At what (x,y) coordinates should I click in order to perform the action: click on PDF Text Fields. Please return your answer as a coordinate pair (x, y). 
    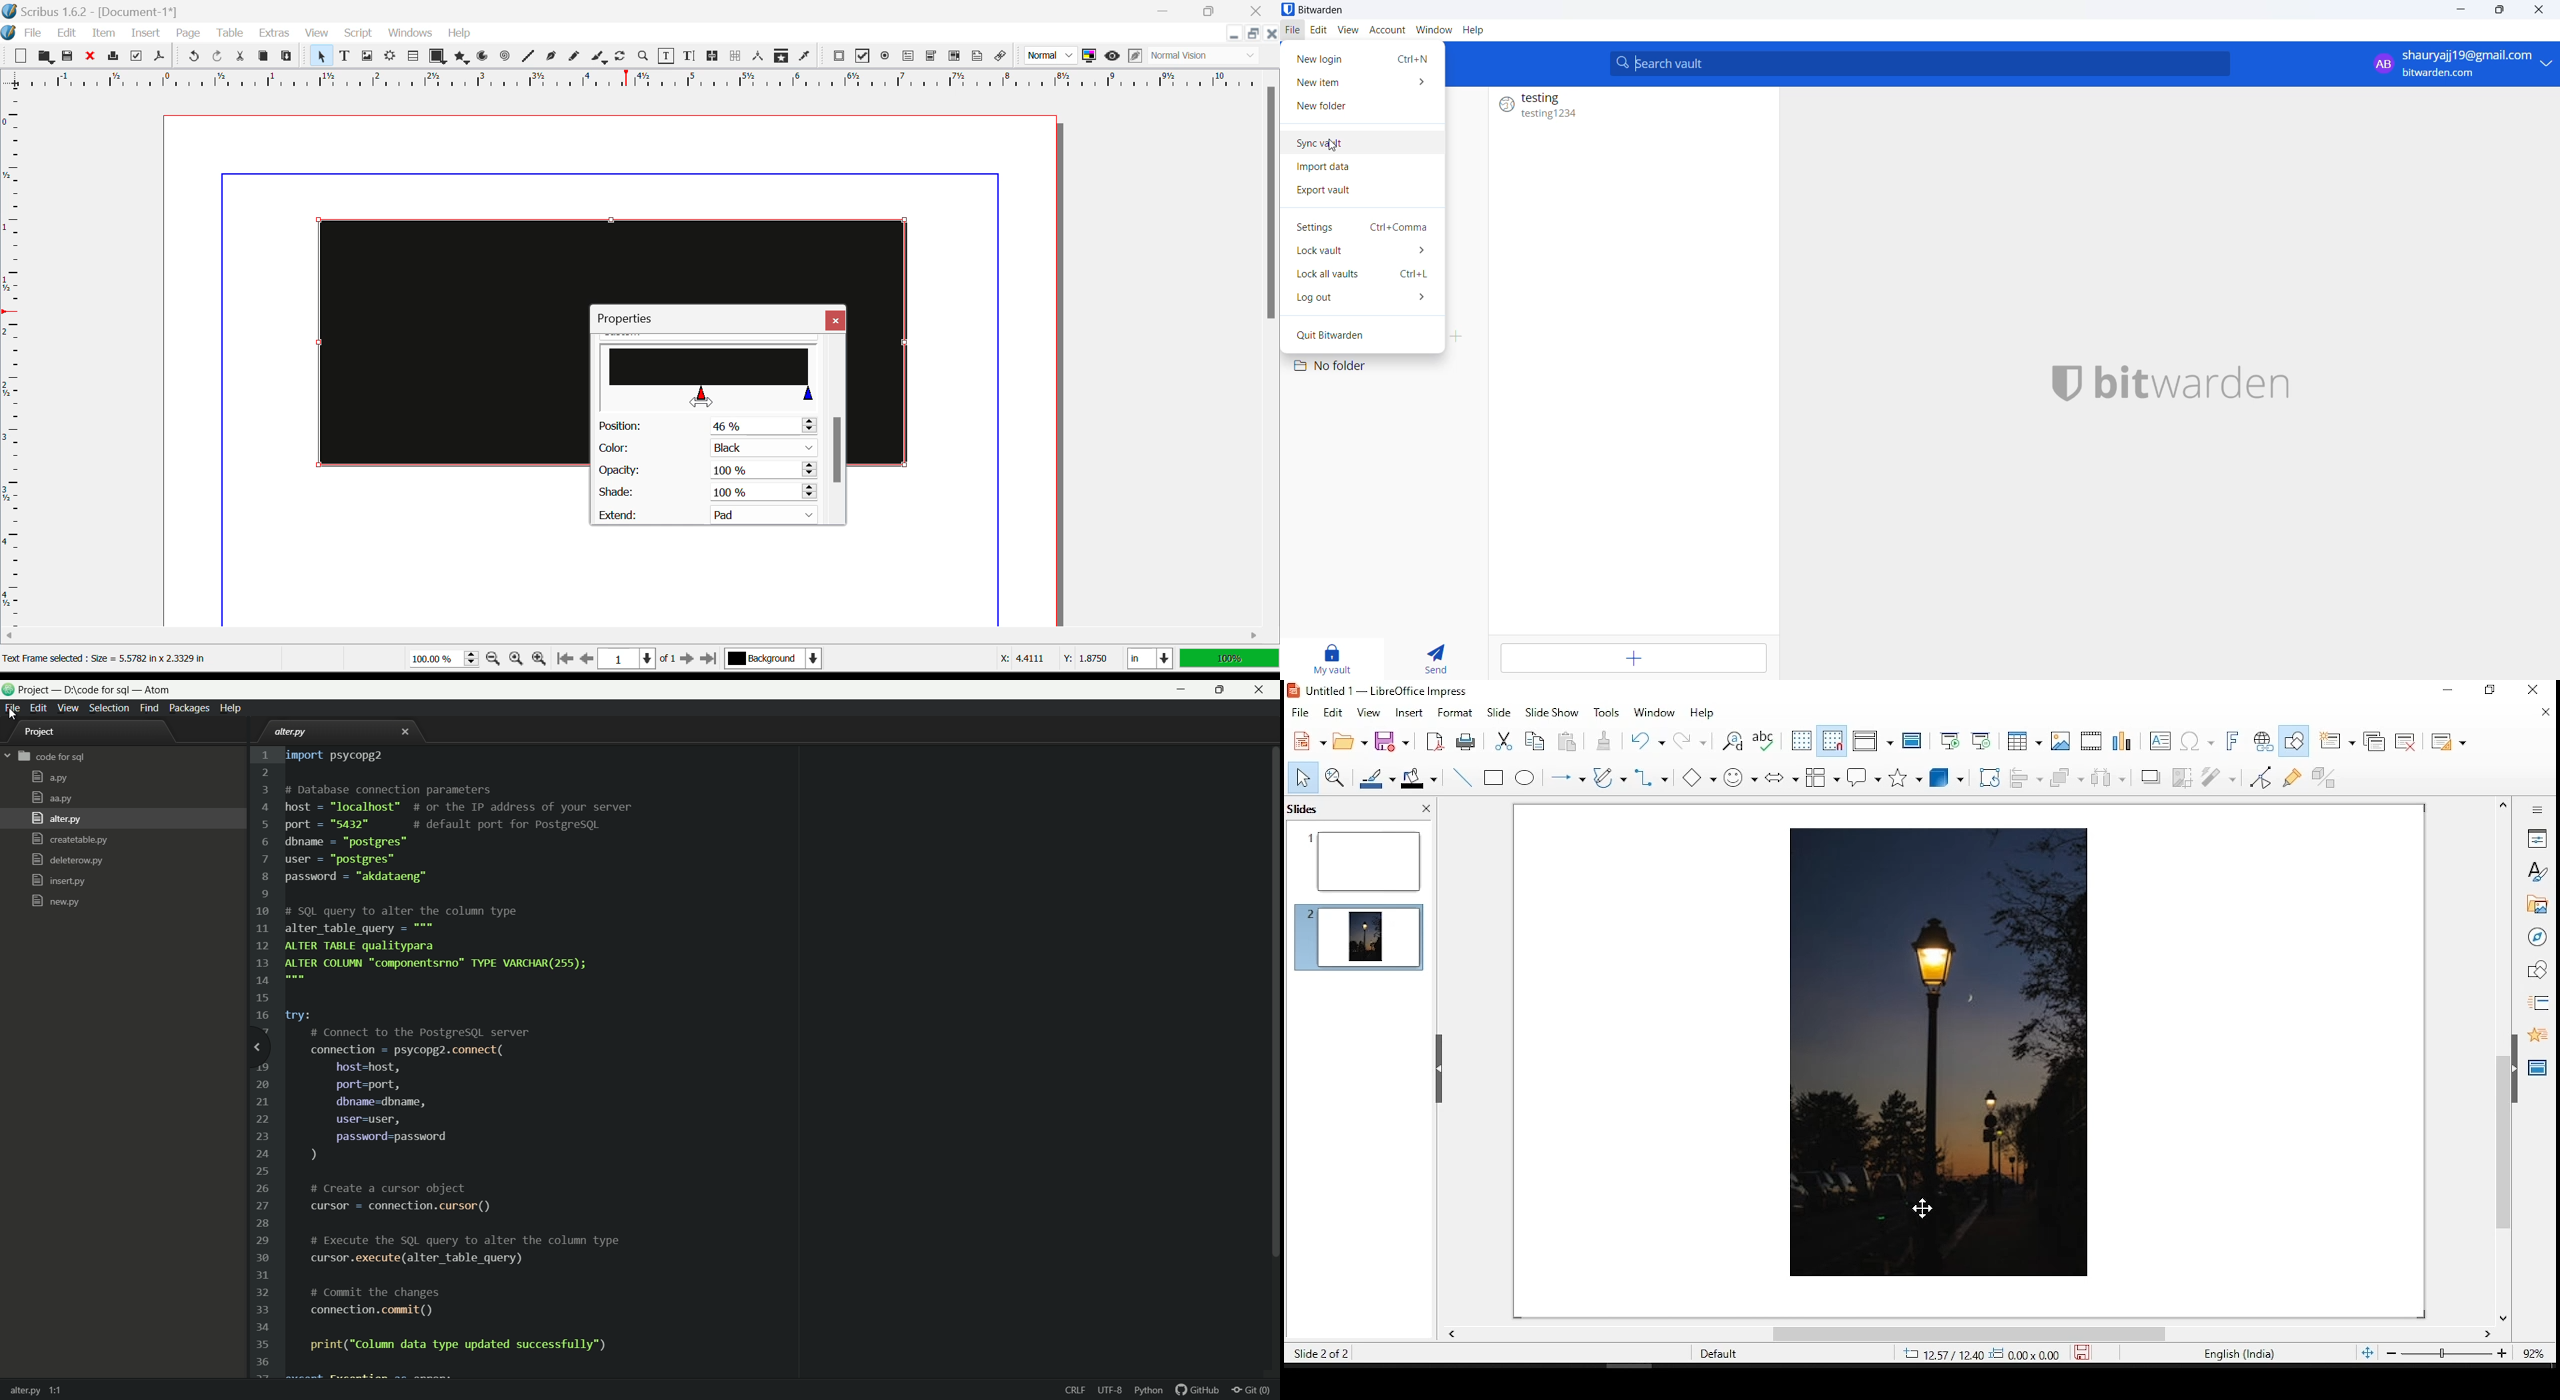
    Looking at the image, I should click on (908, 56).